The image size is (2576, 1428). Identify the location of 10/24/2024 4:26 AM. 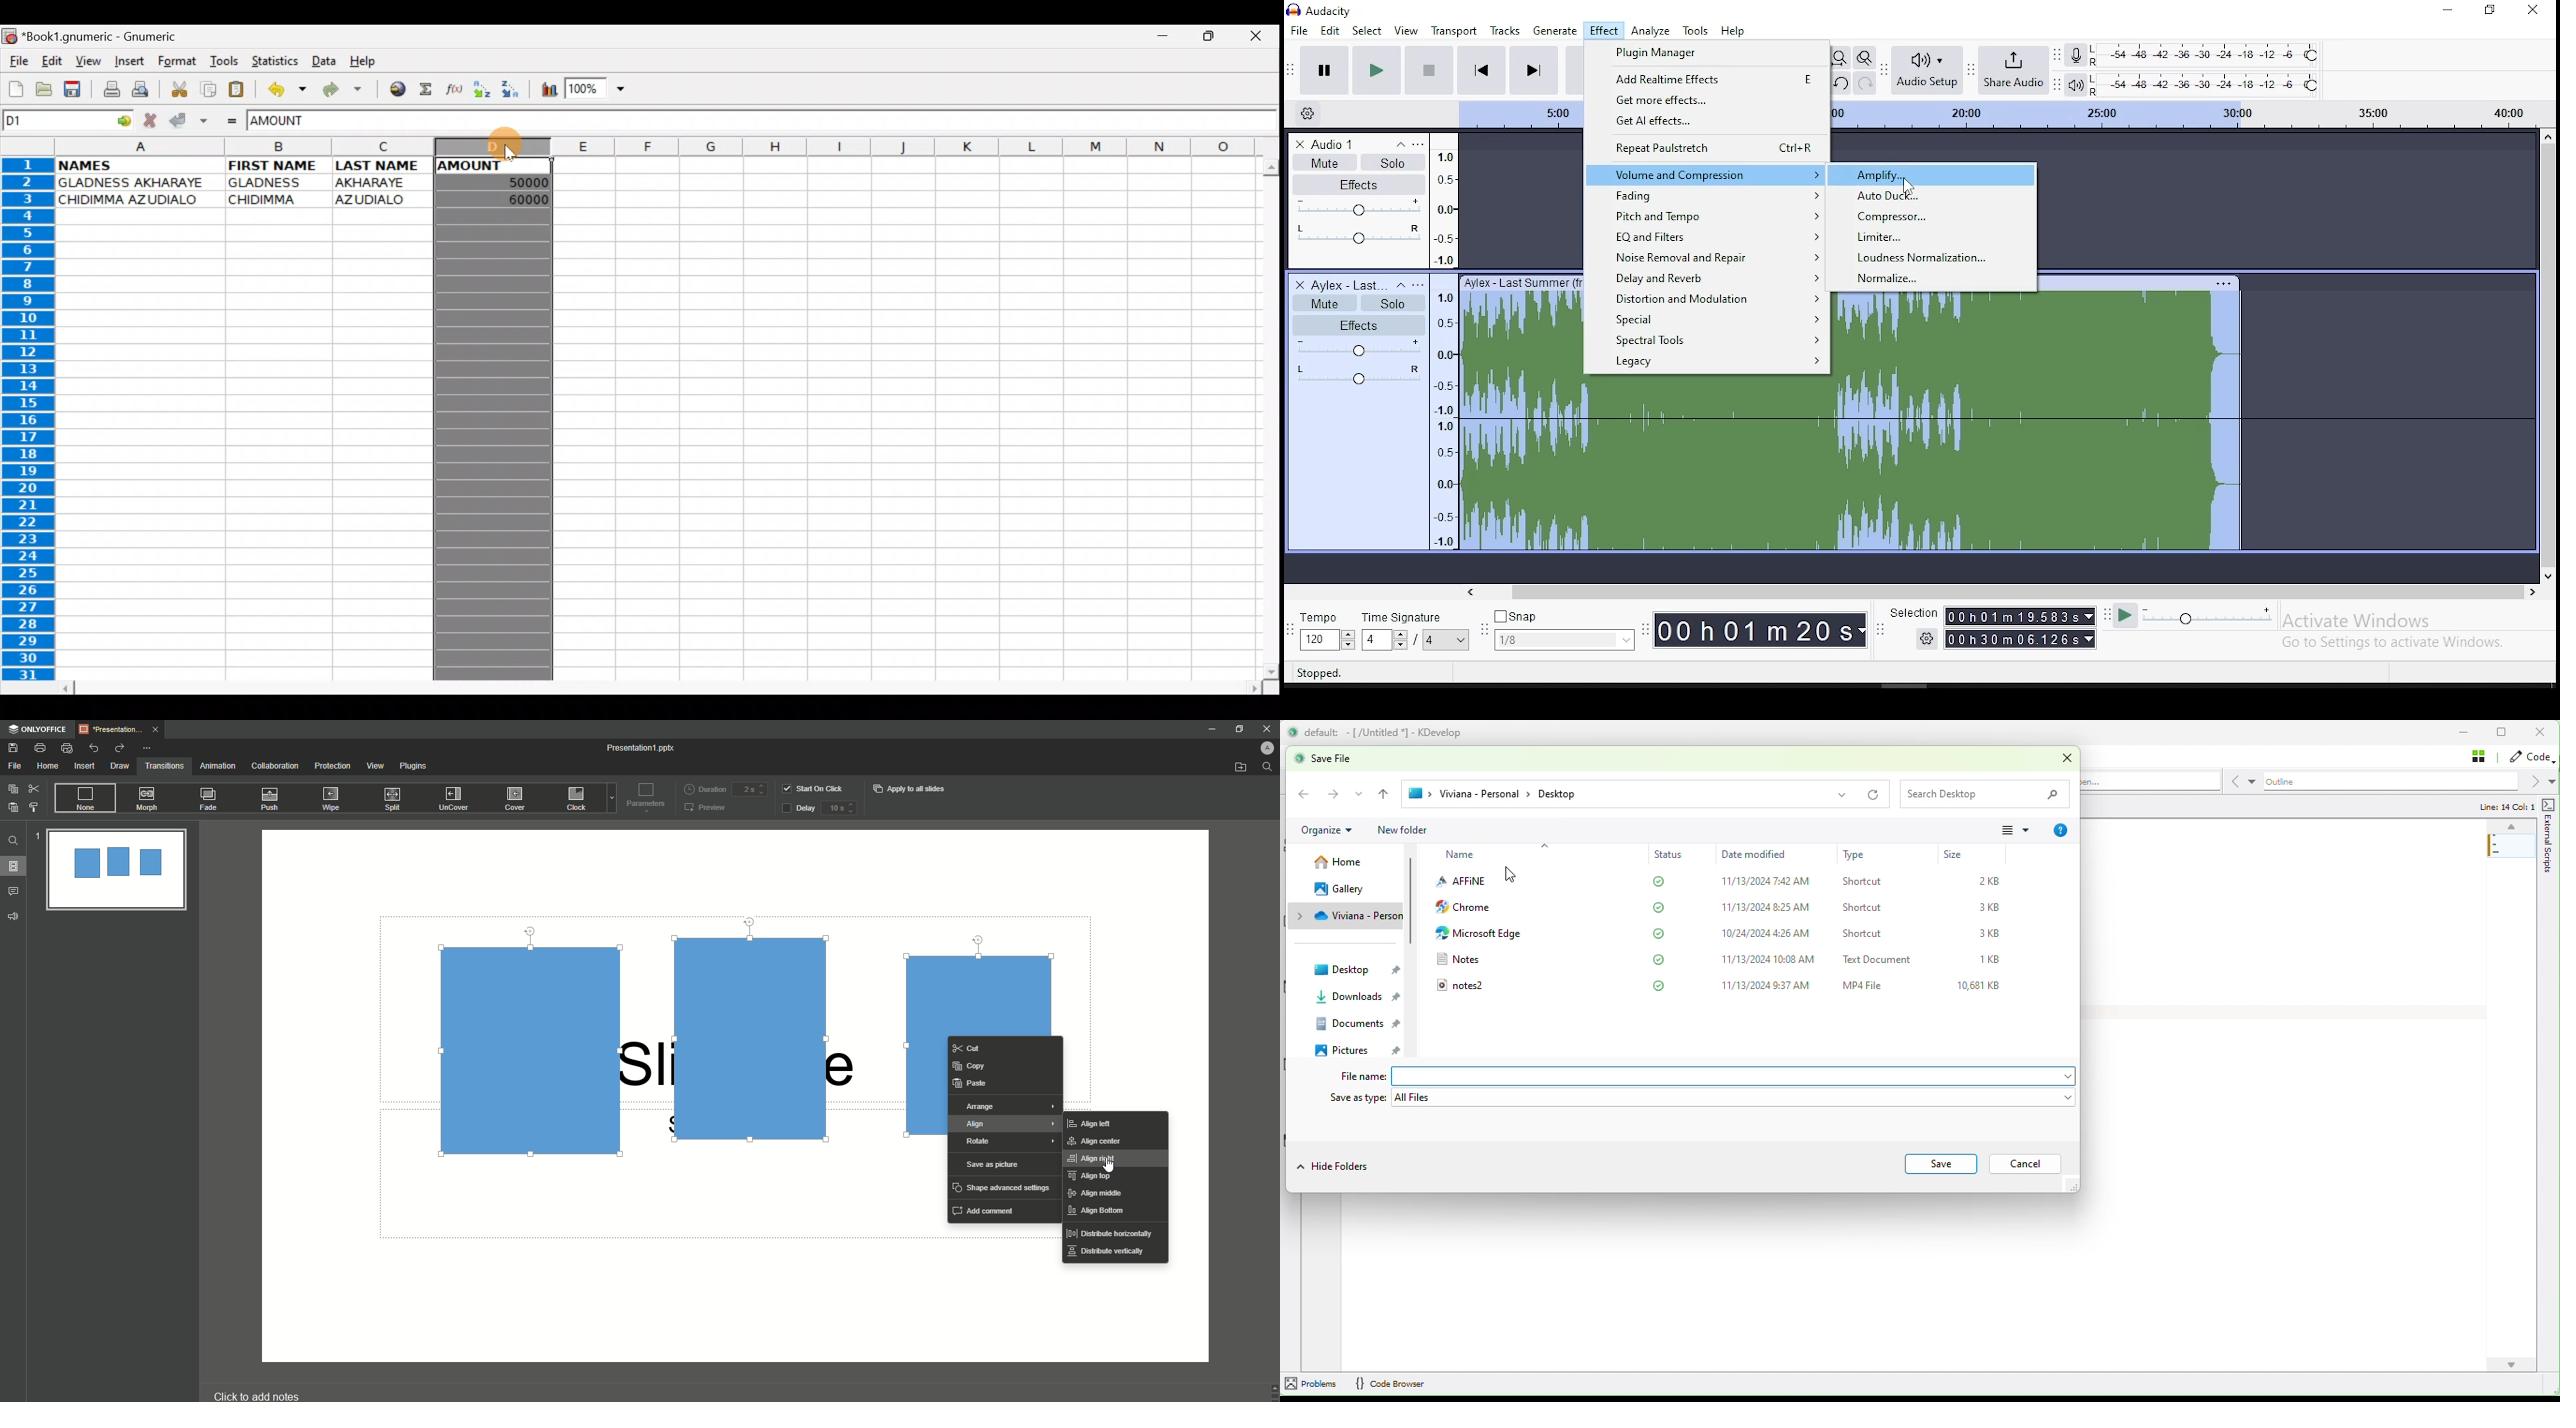
(1768, 934).